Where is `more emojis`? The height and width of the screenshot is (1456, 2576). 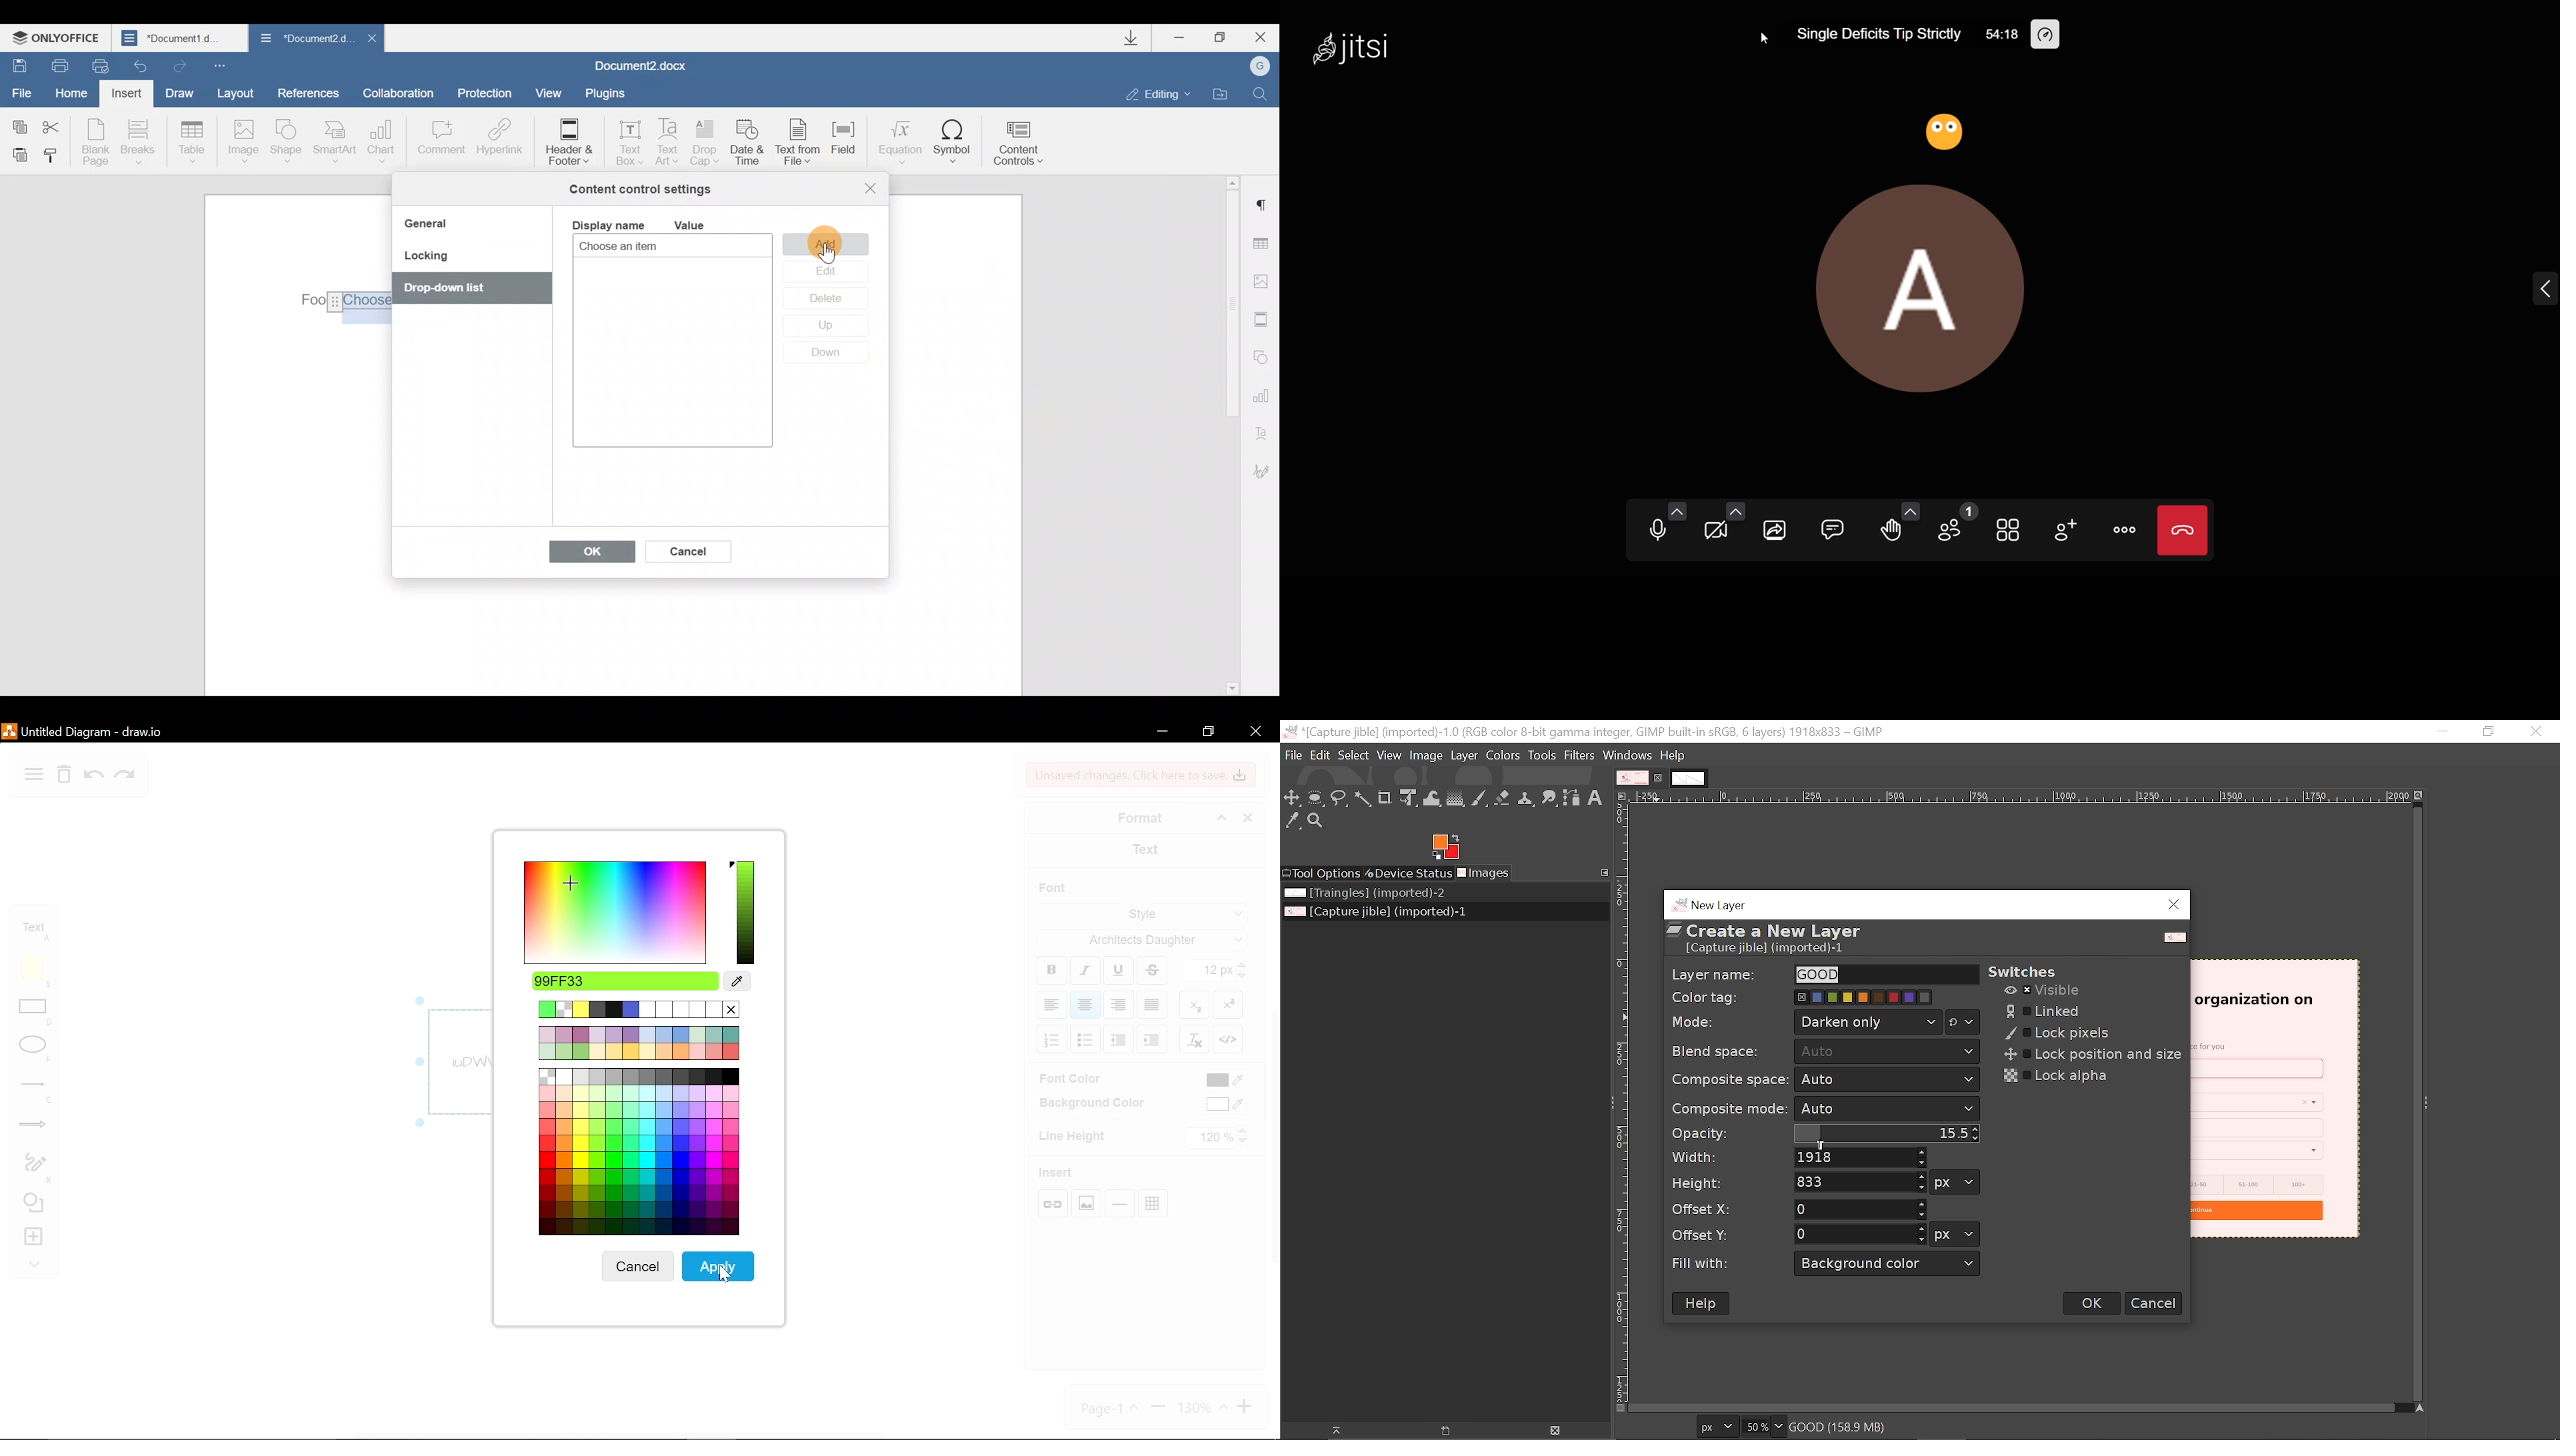 more emojis is located at coordinates (1911, 511).